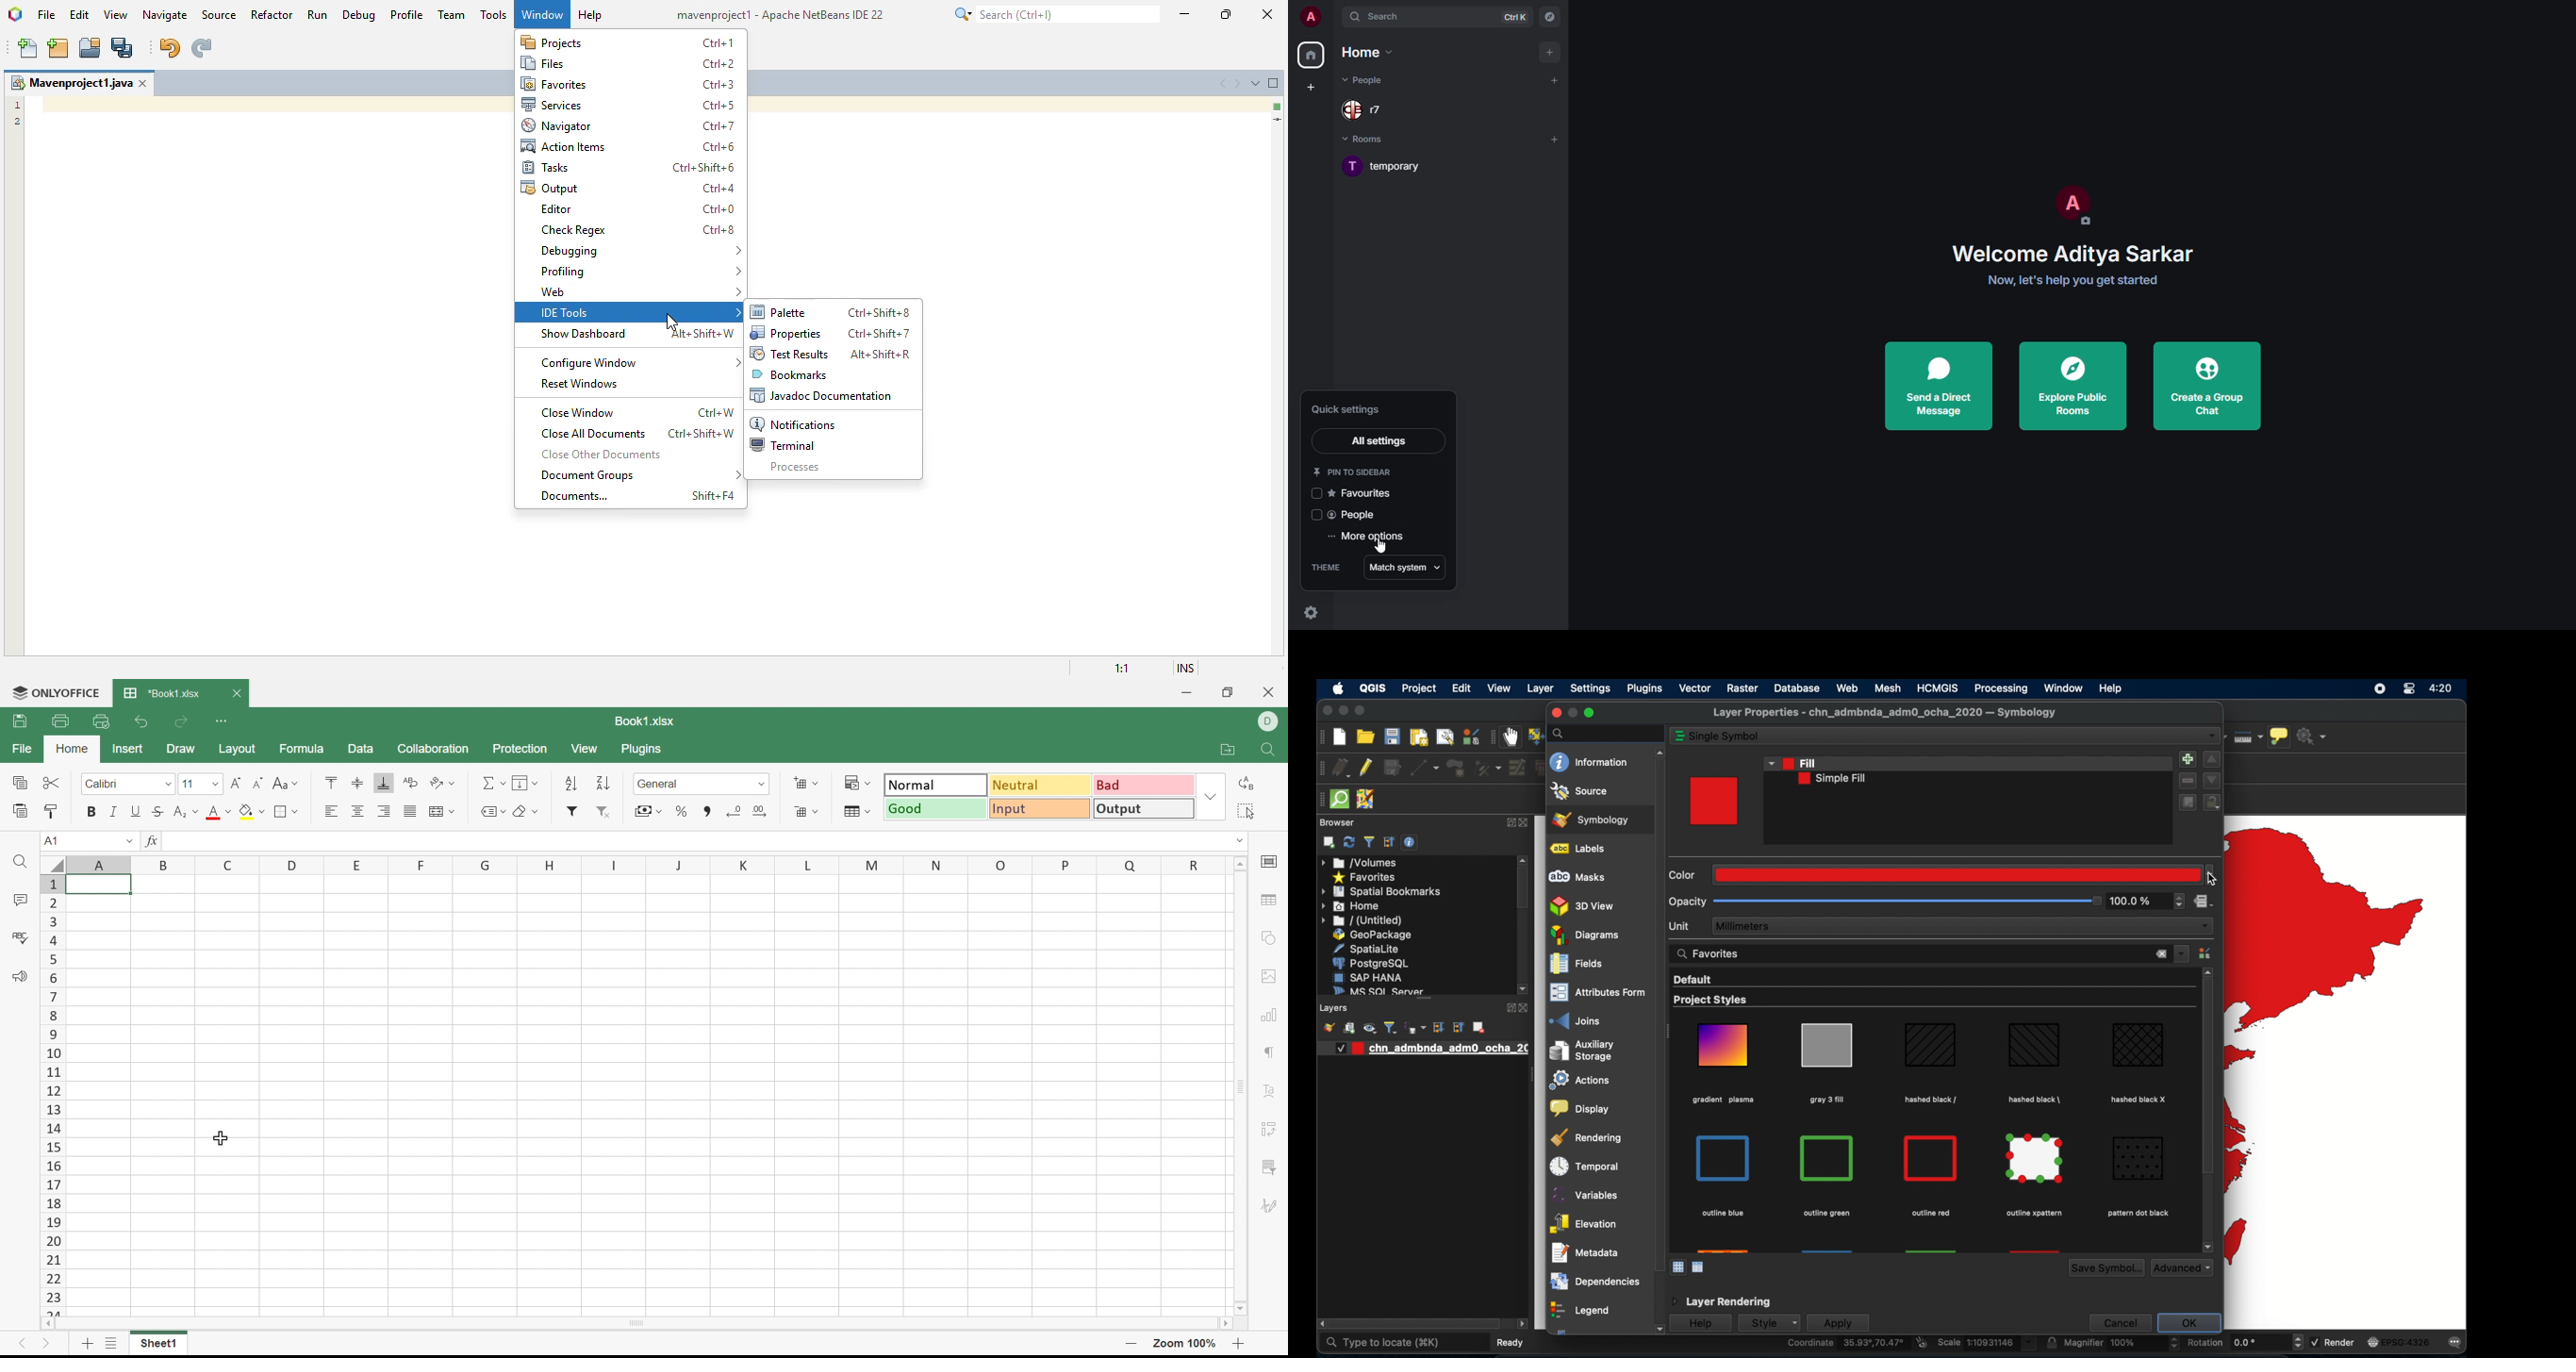  What do you see at coordinates (1658, 1014) in the screenshot?
I see `scroll box` at bounding box center [1658, 1014].